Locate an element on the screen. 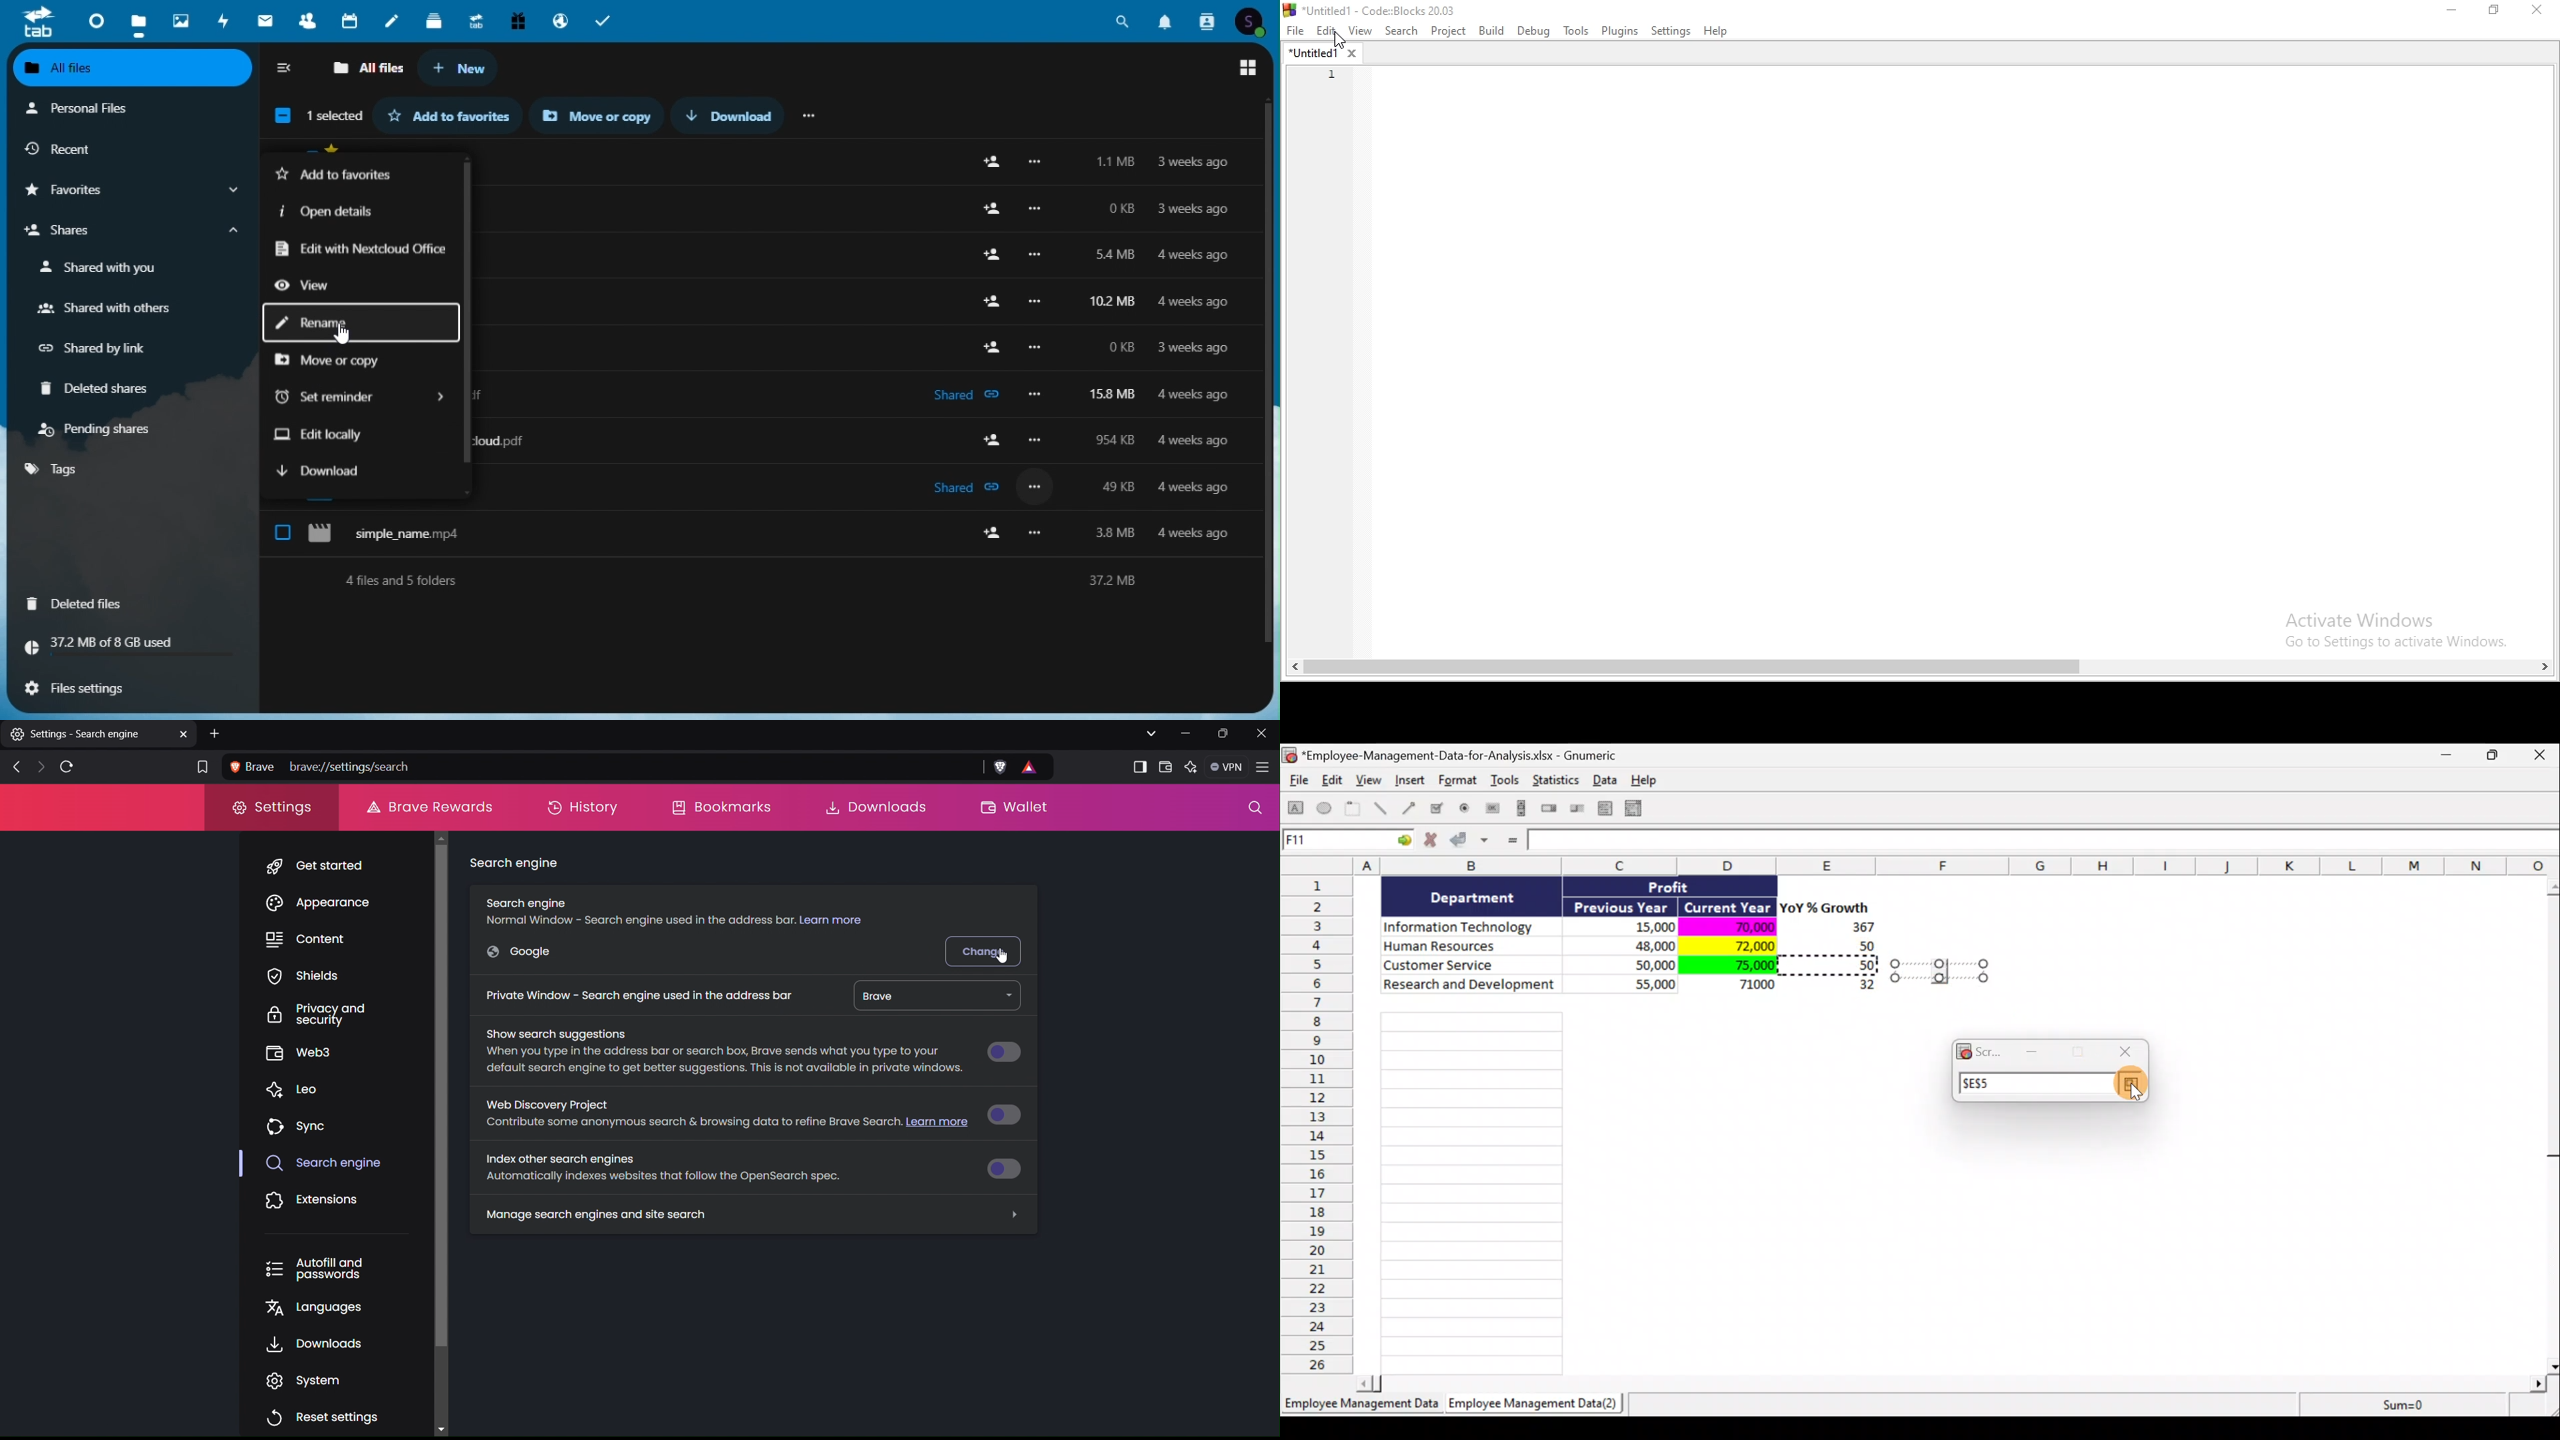  simple_name.mp4 3.8 MB 4 weeks ago is located at coordinates (763, 524).